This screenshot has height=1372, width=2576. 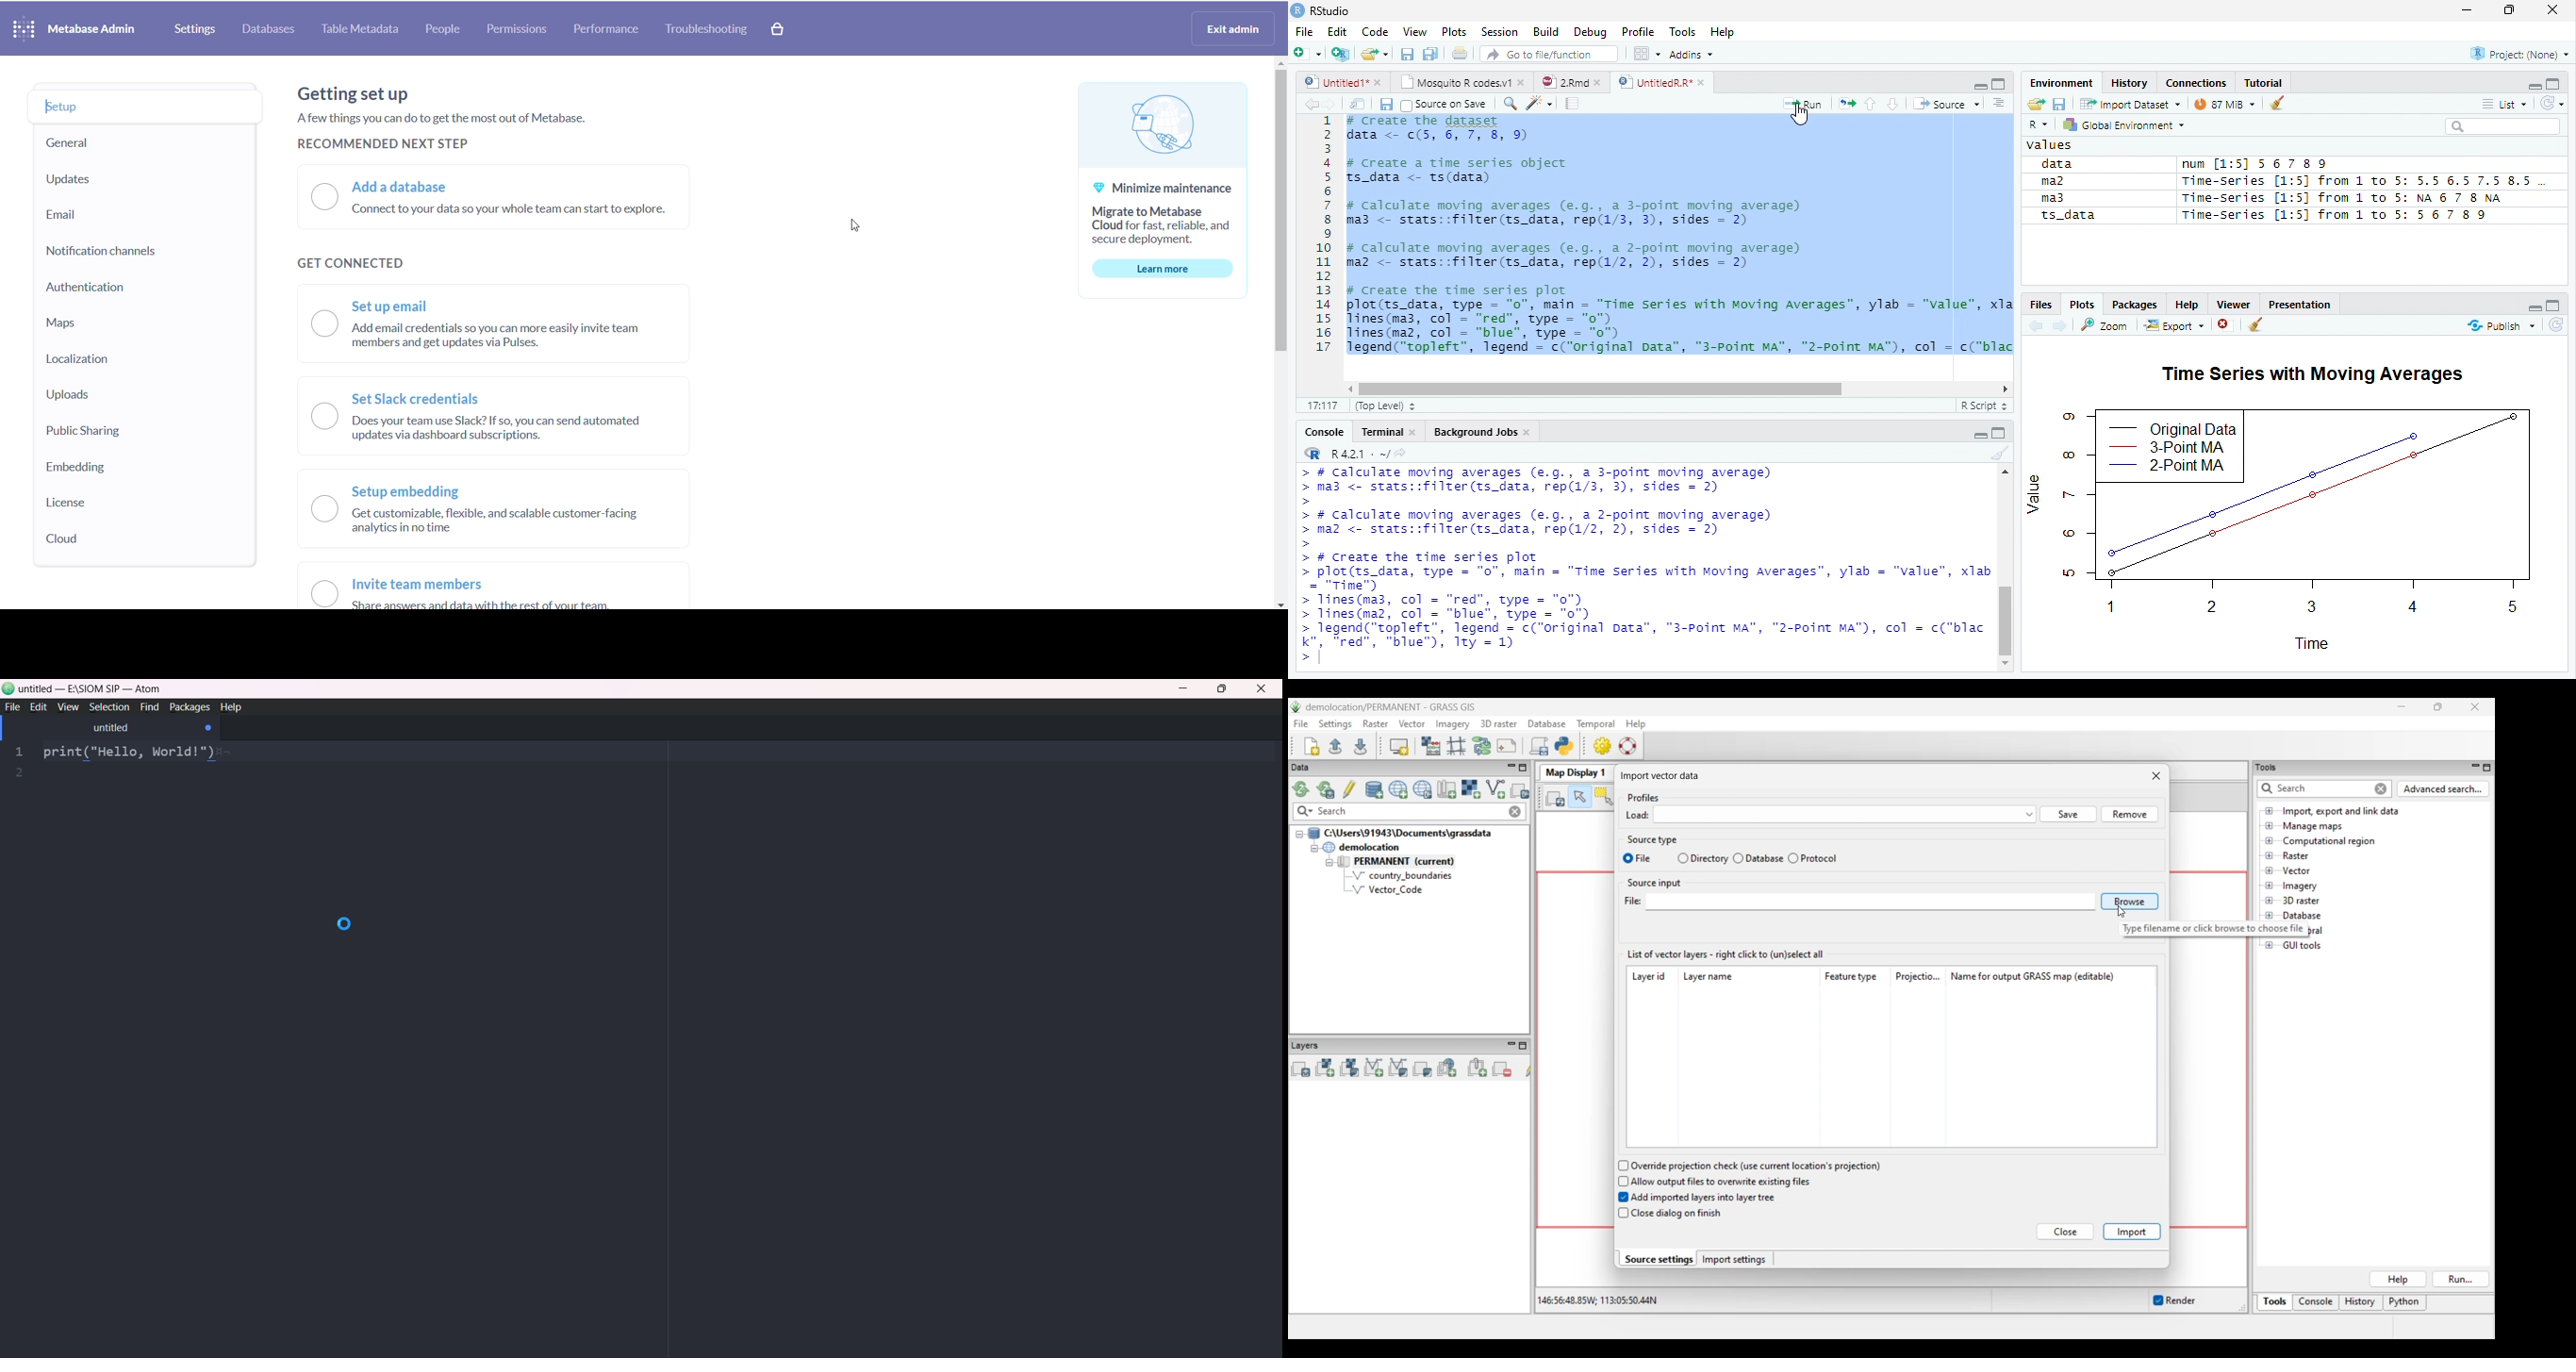 I want to click on Tutorial, so click(x=2264, y=82).